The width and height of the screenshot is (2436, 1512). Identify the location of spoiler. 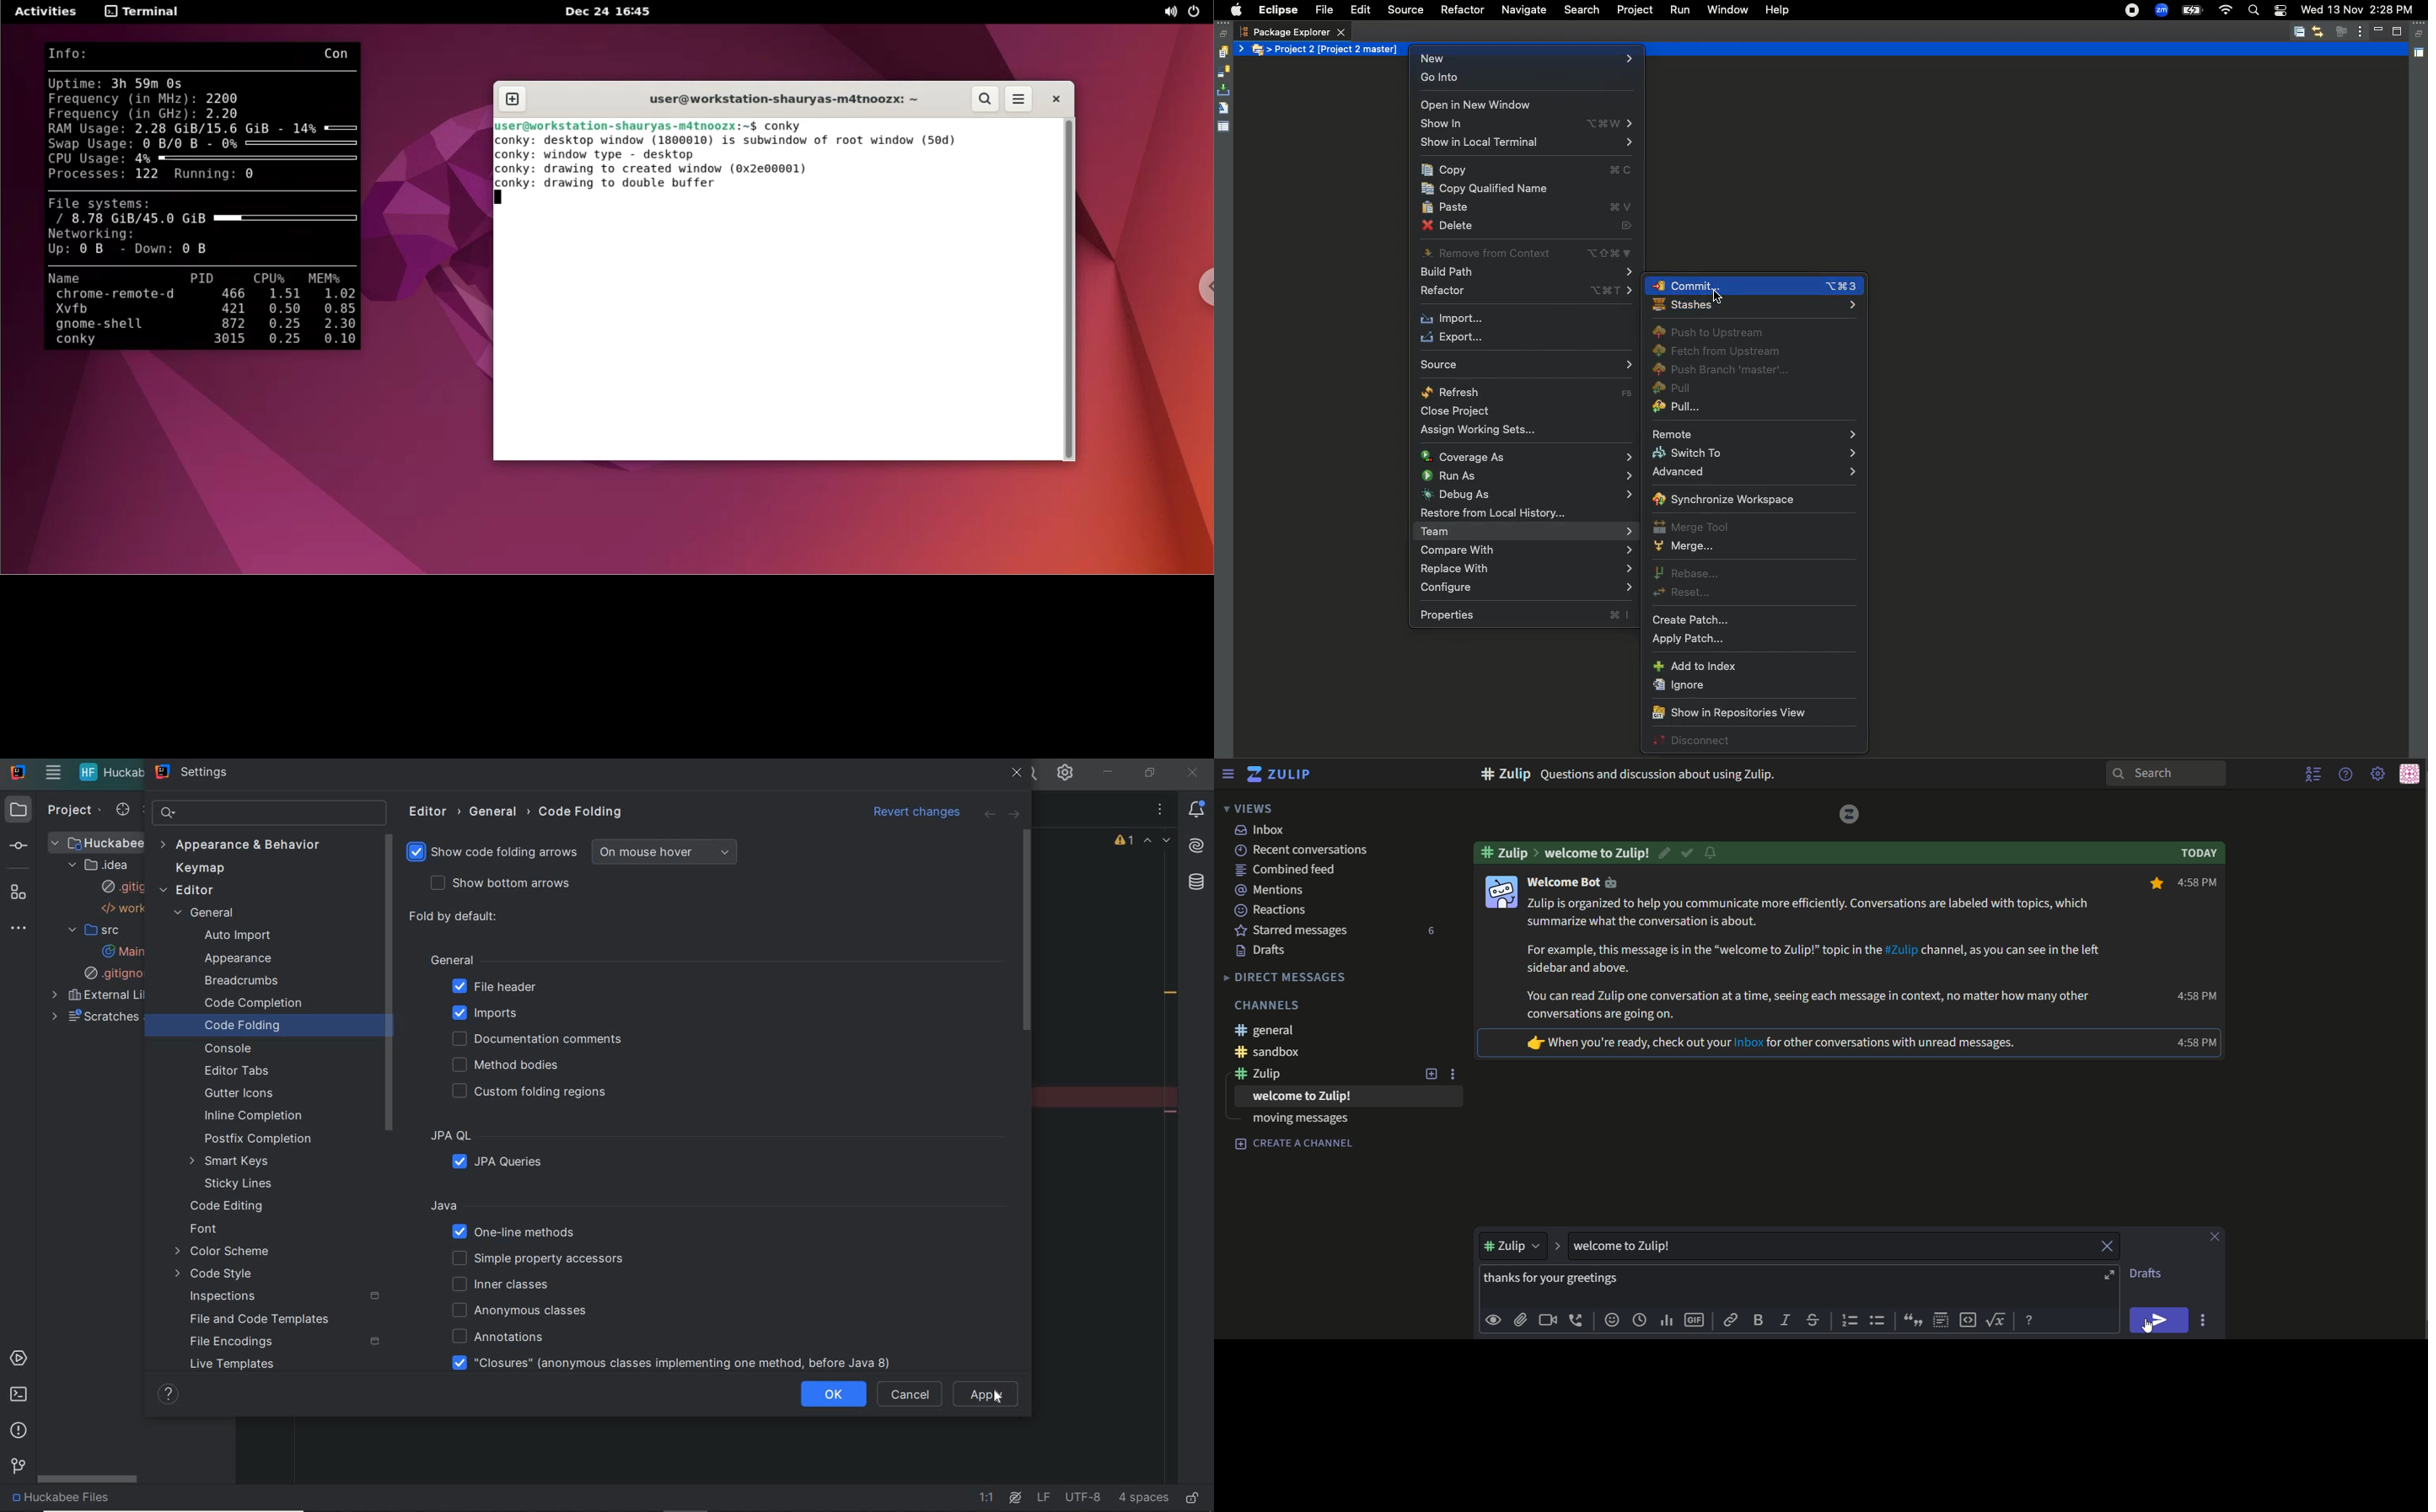
(1939, 1321).